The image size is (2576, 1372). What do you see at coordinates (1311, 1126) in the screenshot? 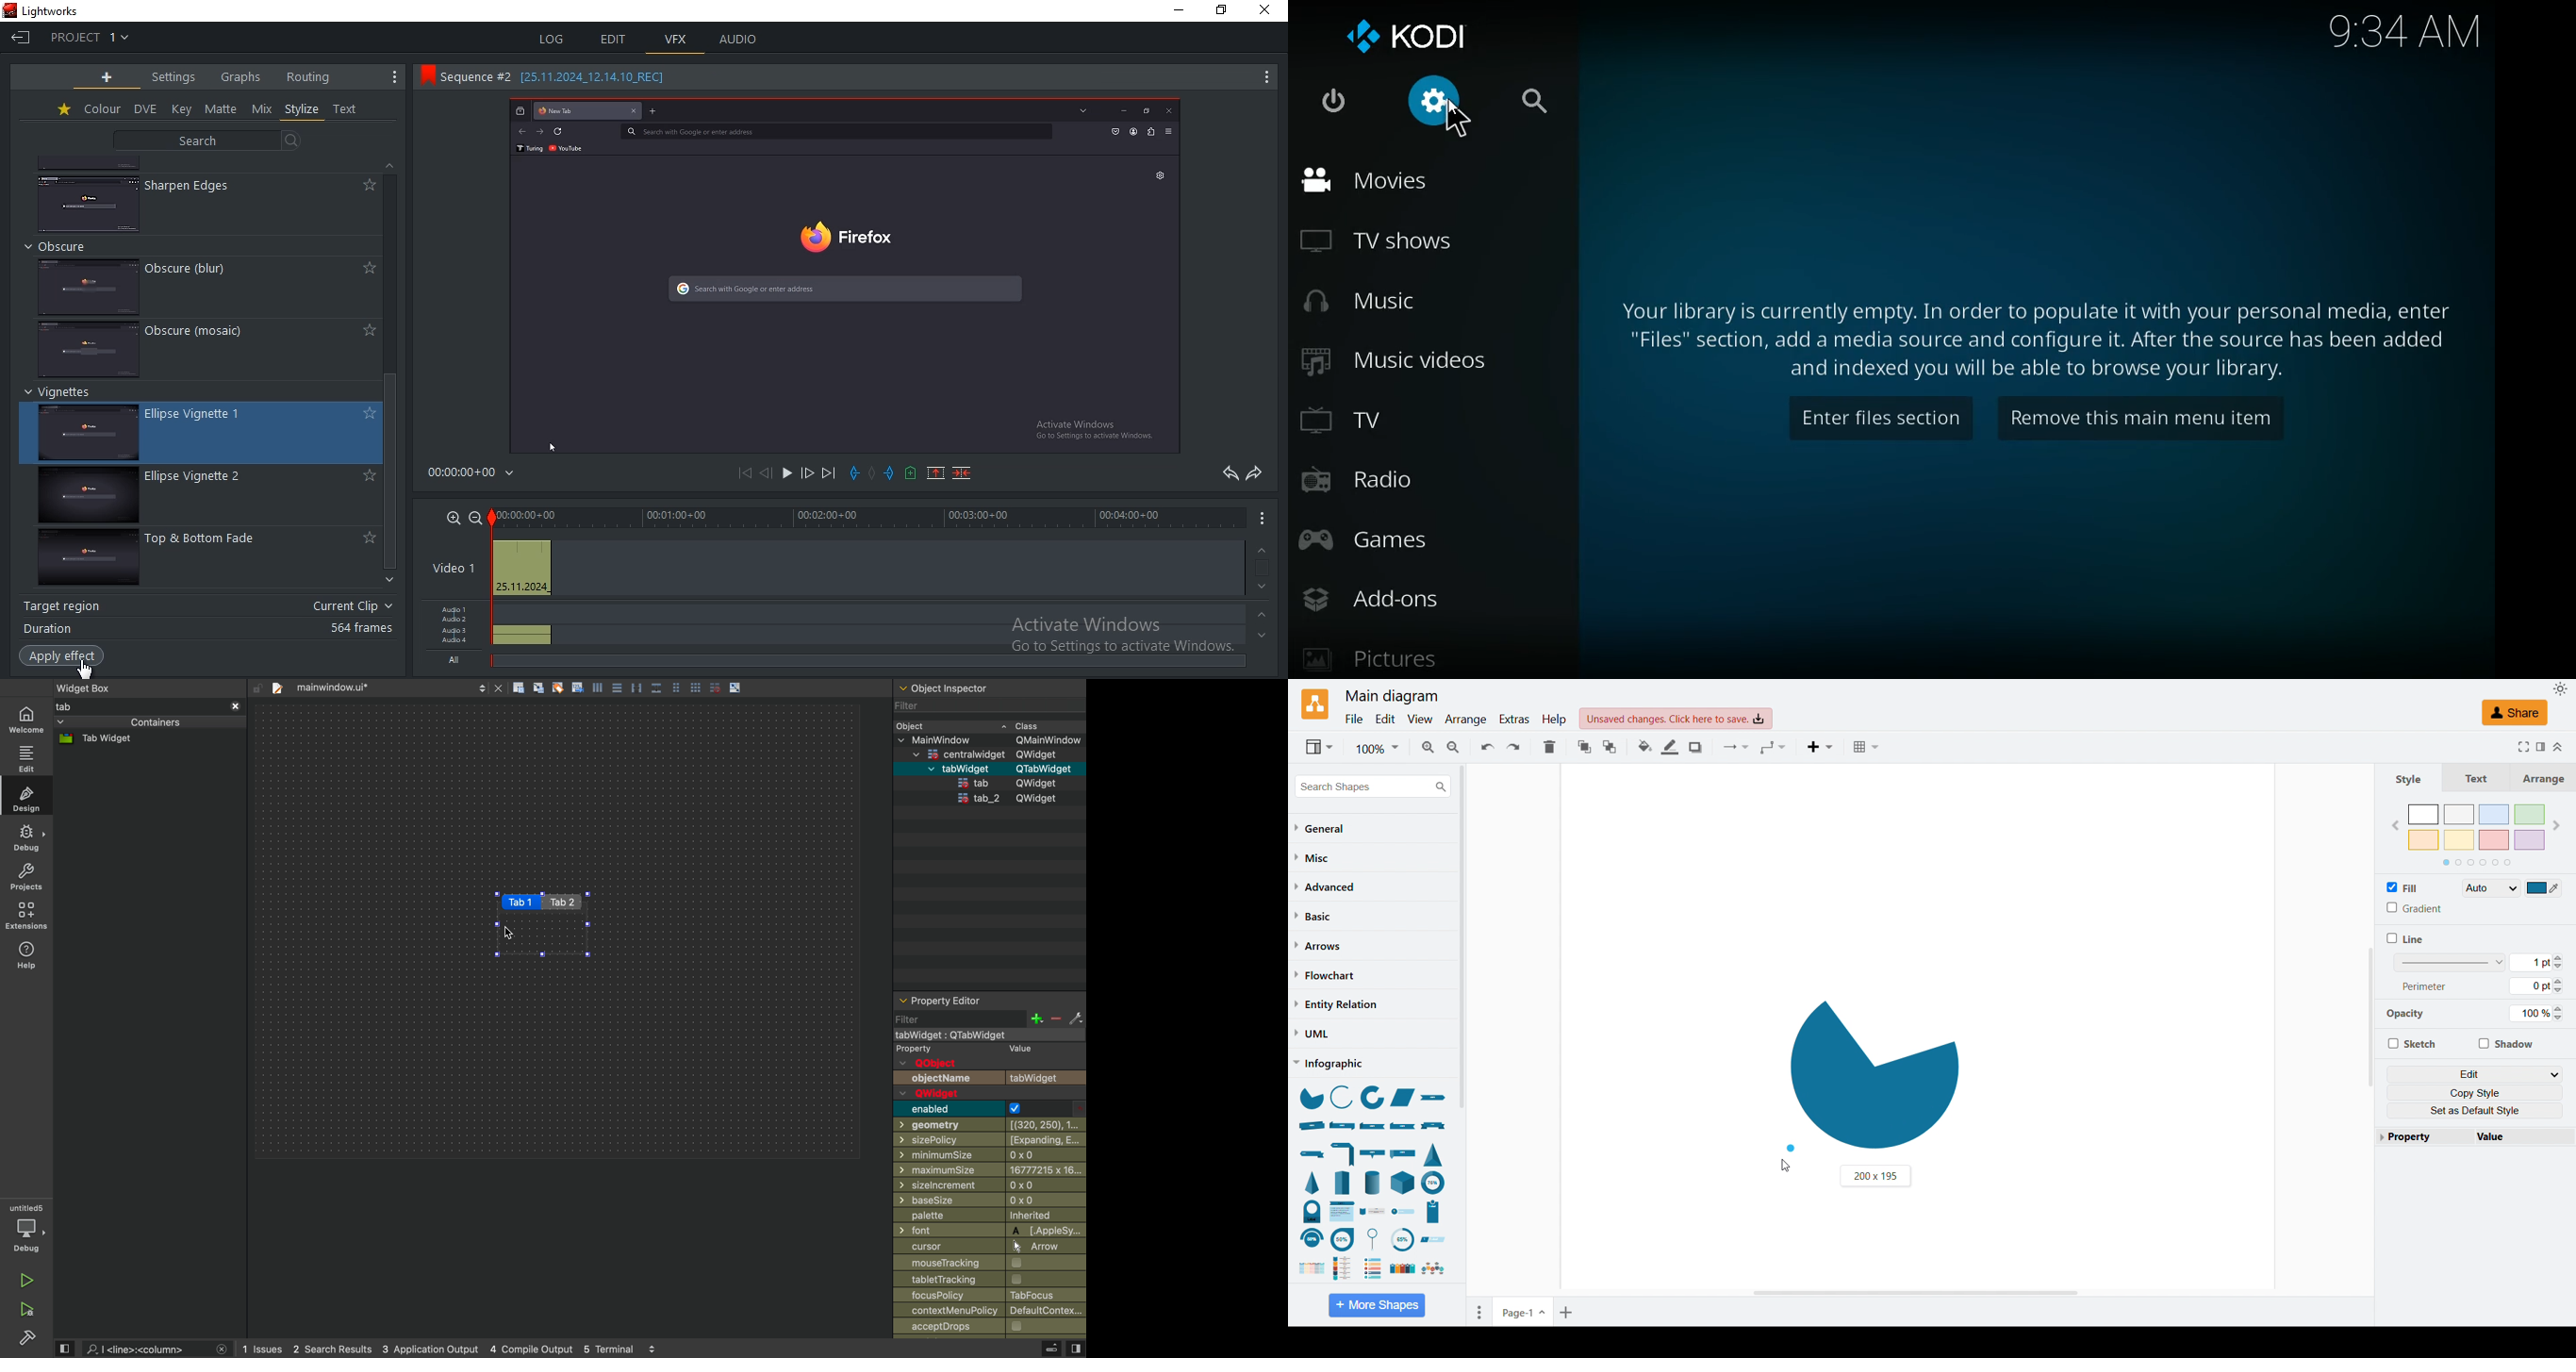
I see `ribbon  rolled` at bounding box center [1311, 1126].